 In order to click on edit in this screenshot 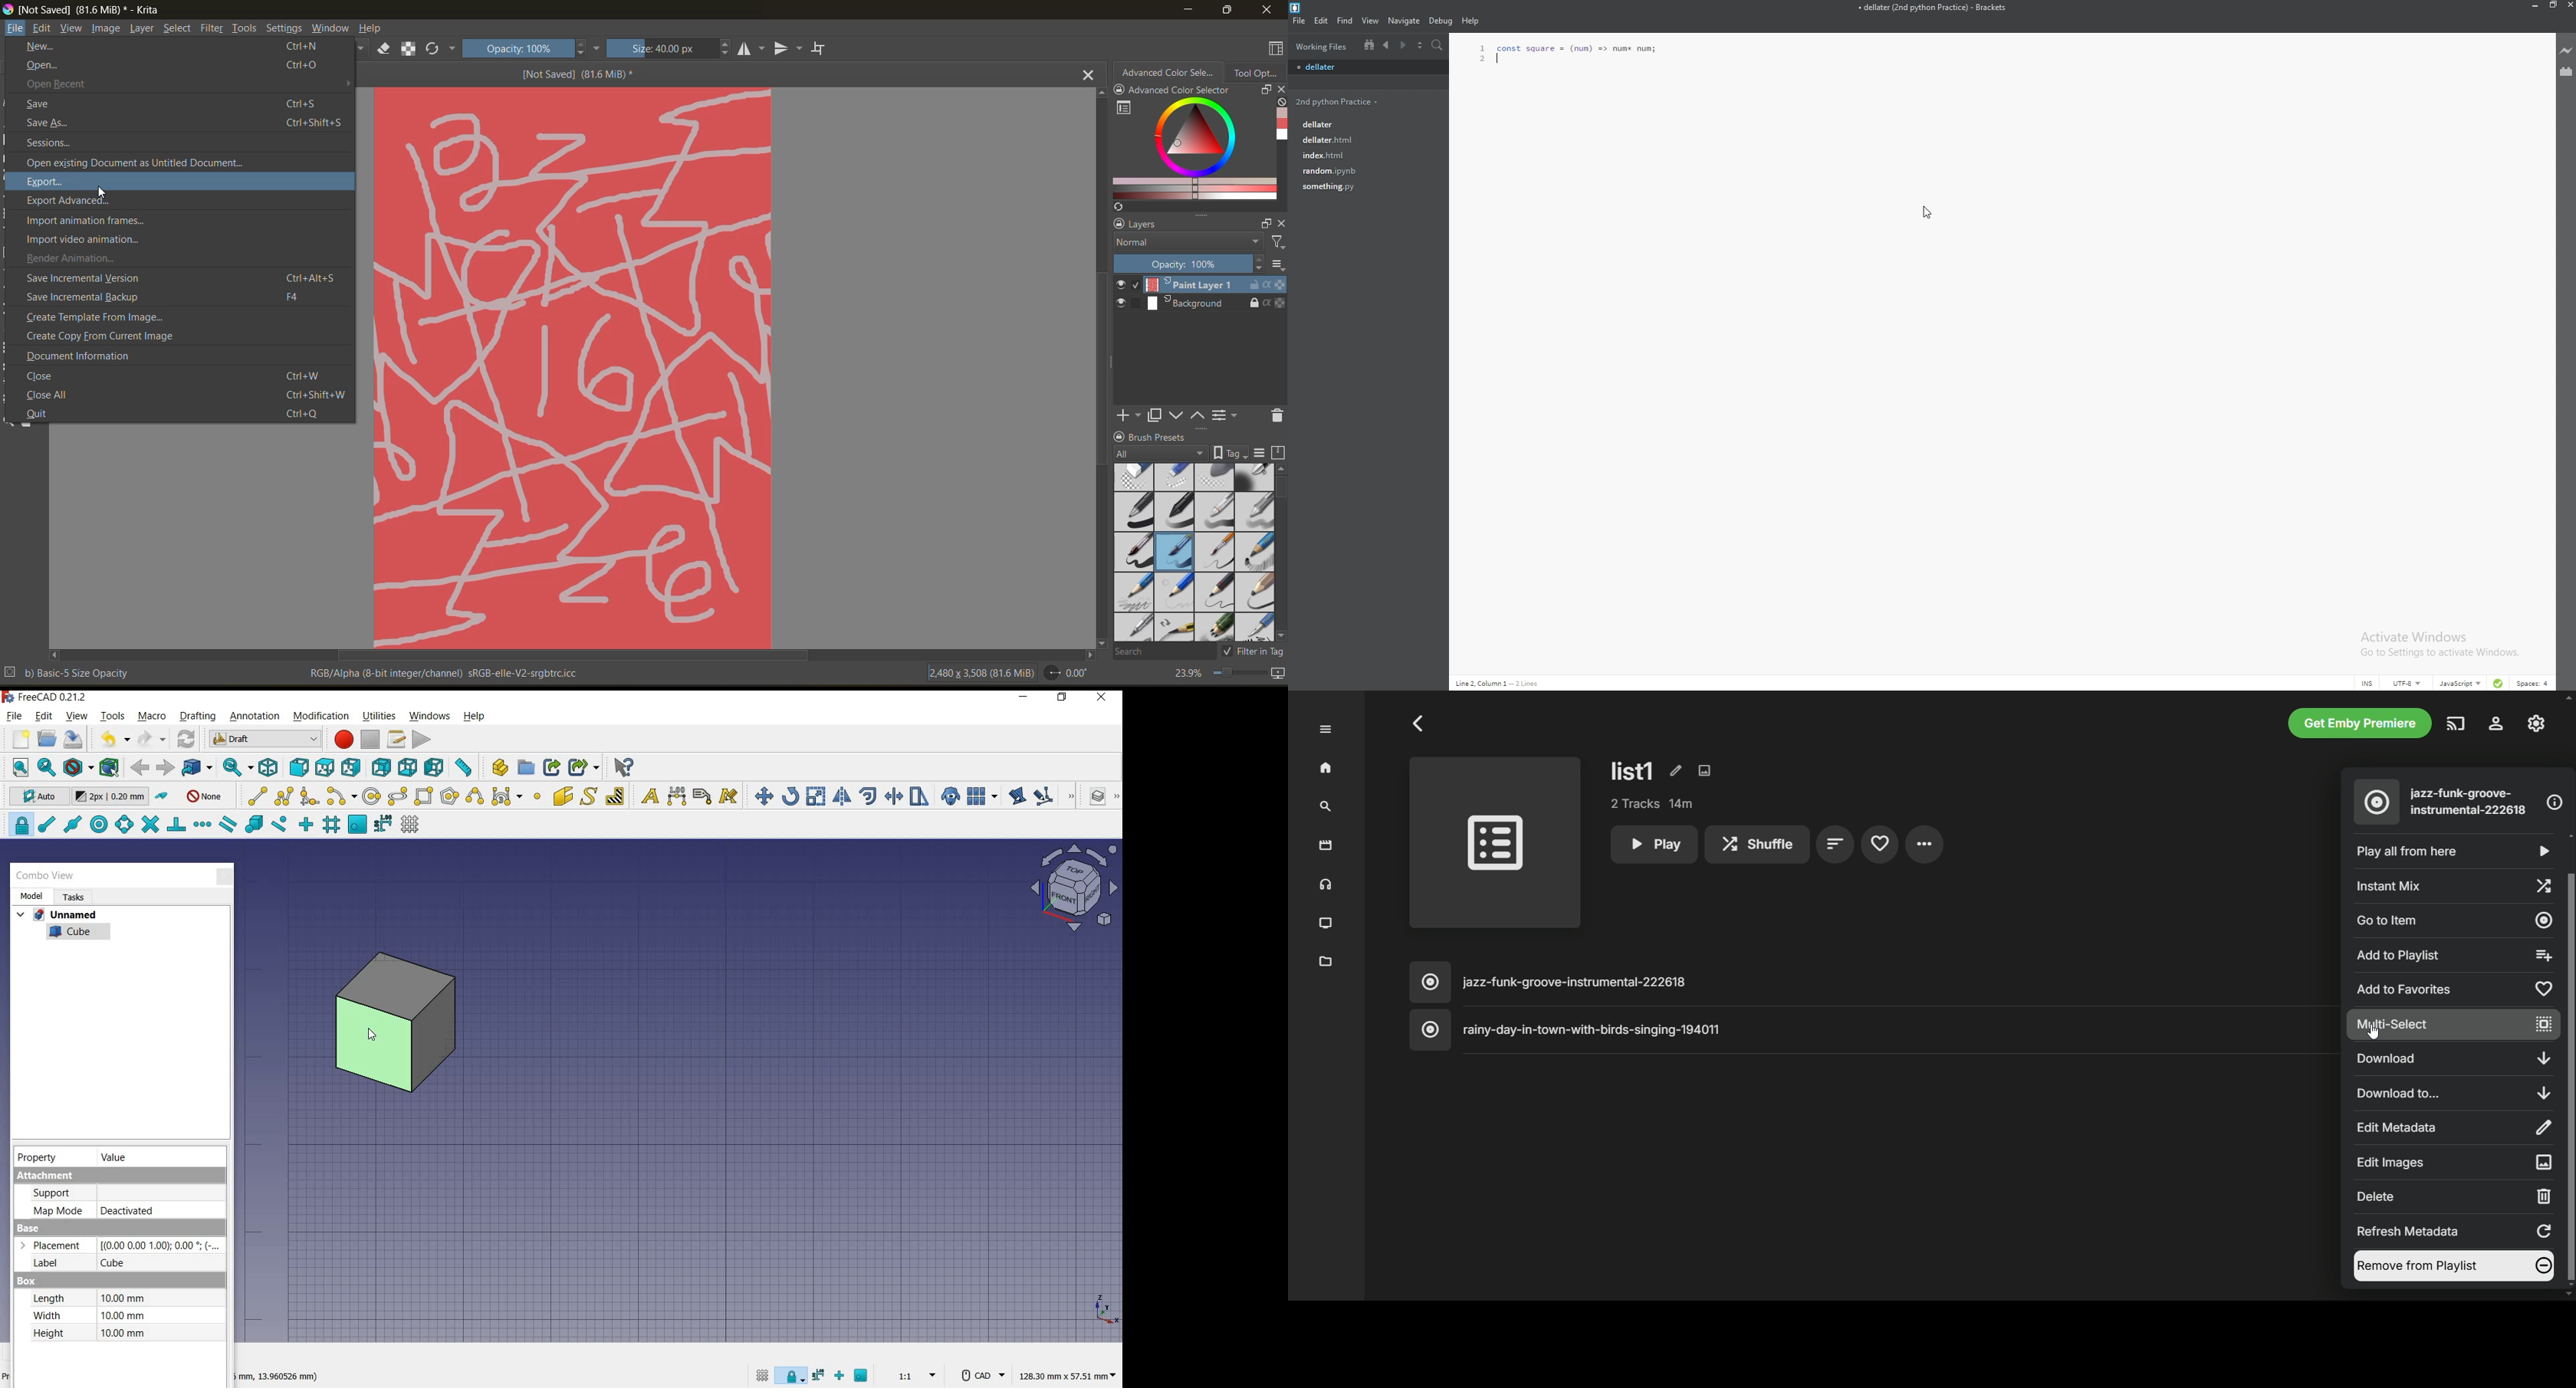, I will do `click(1320, 20)`.